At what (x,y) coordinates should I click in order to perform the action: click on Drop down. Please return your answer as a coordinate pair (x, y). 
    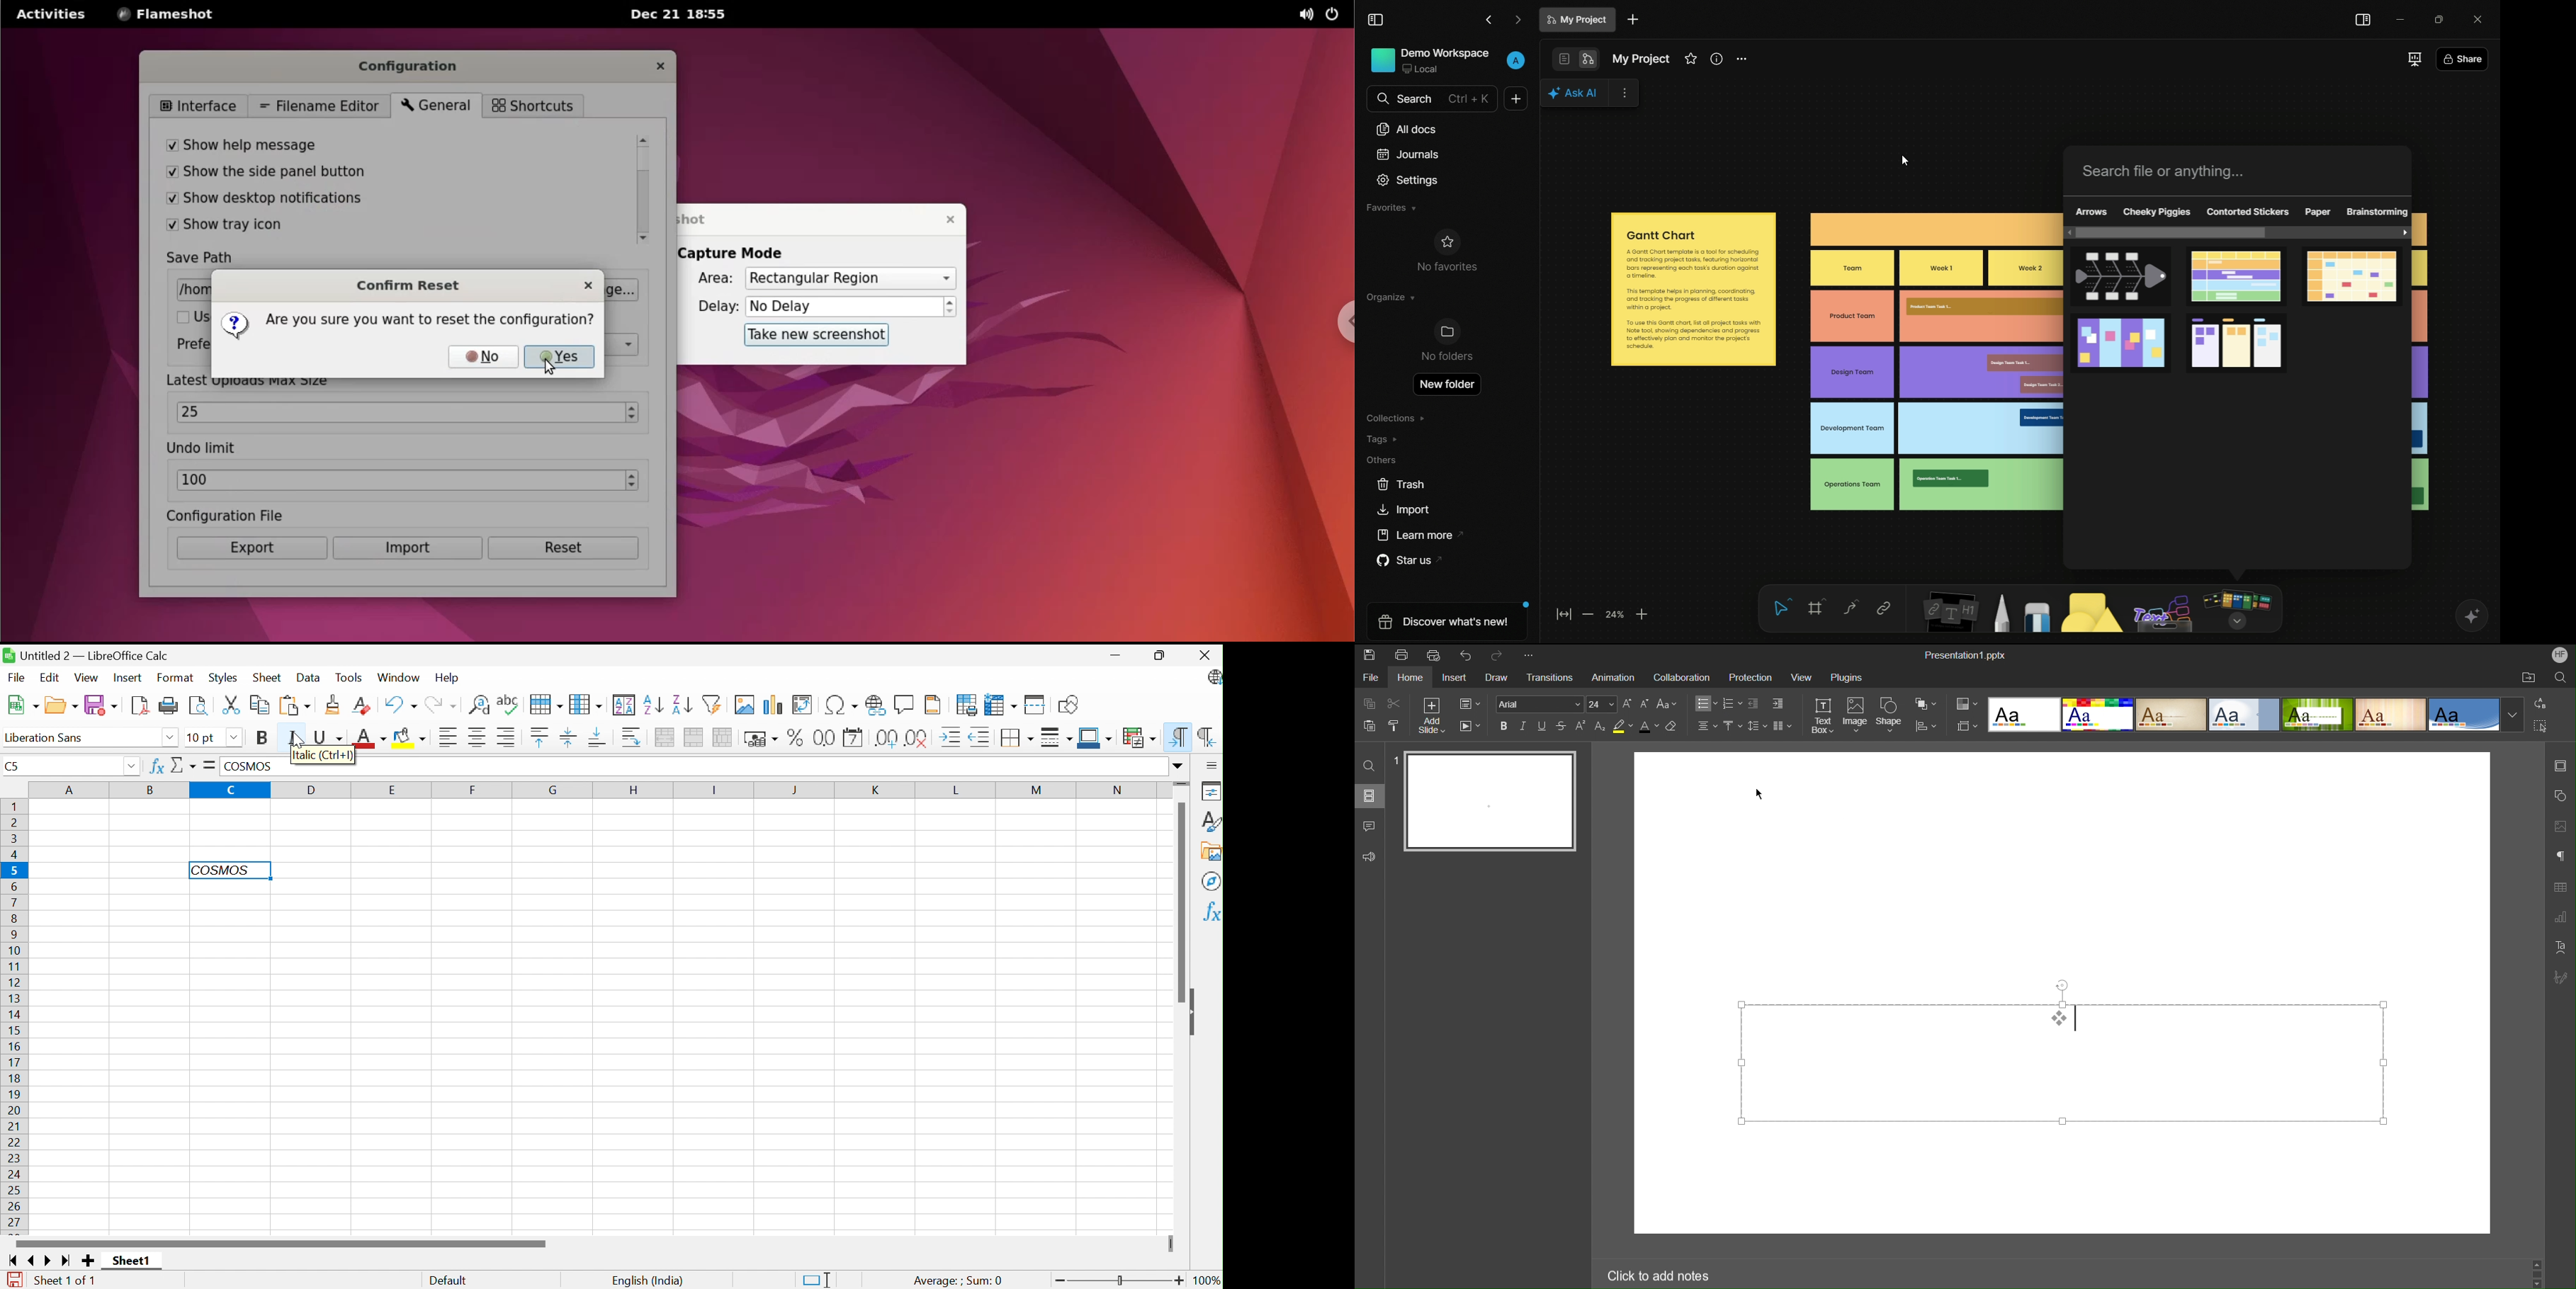
    Looking at the image, I should click on (236, 738).